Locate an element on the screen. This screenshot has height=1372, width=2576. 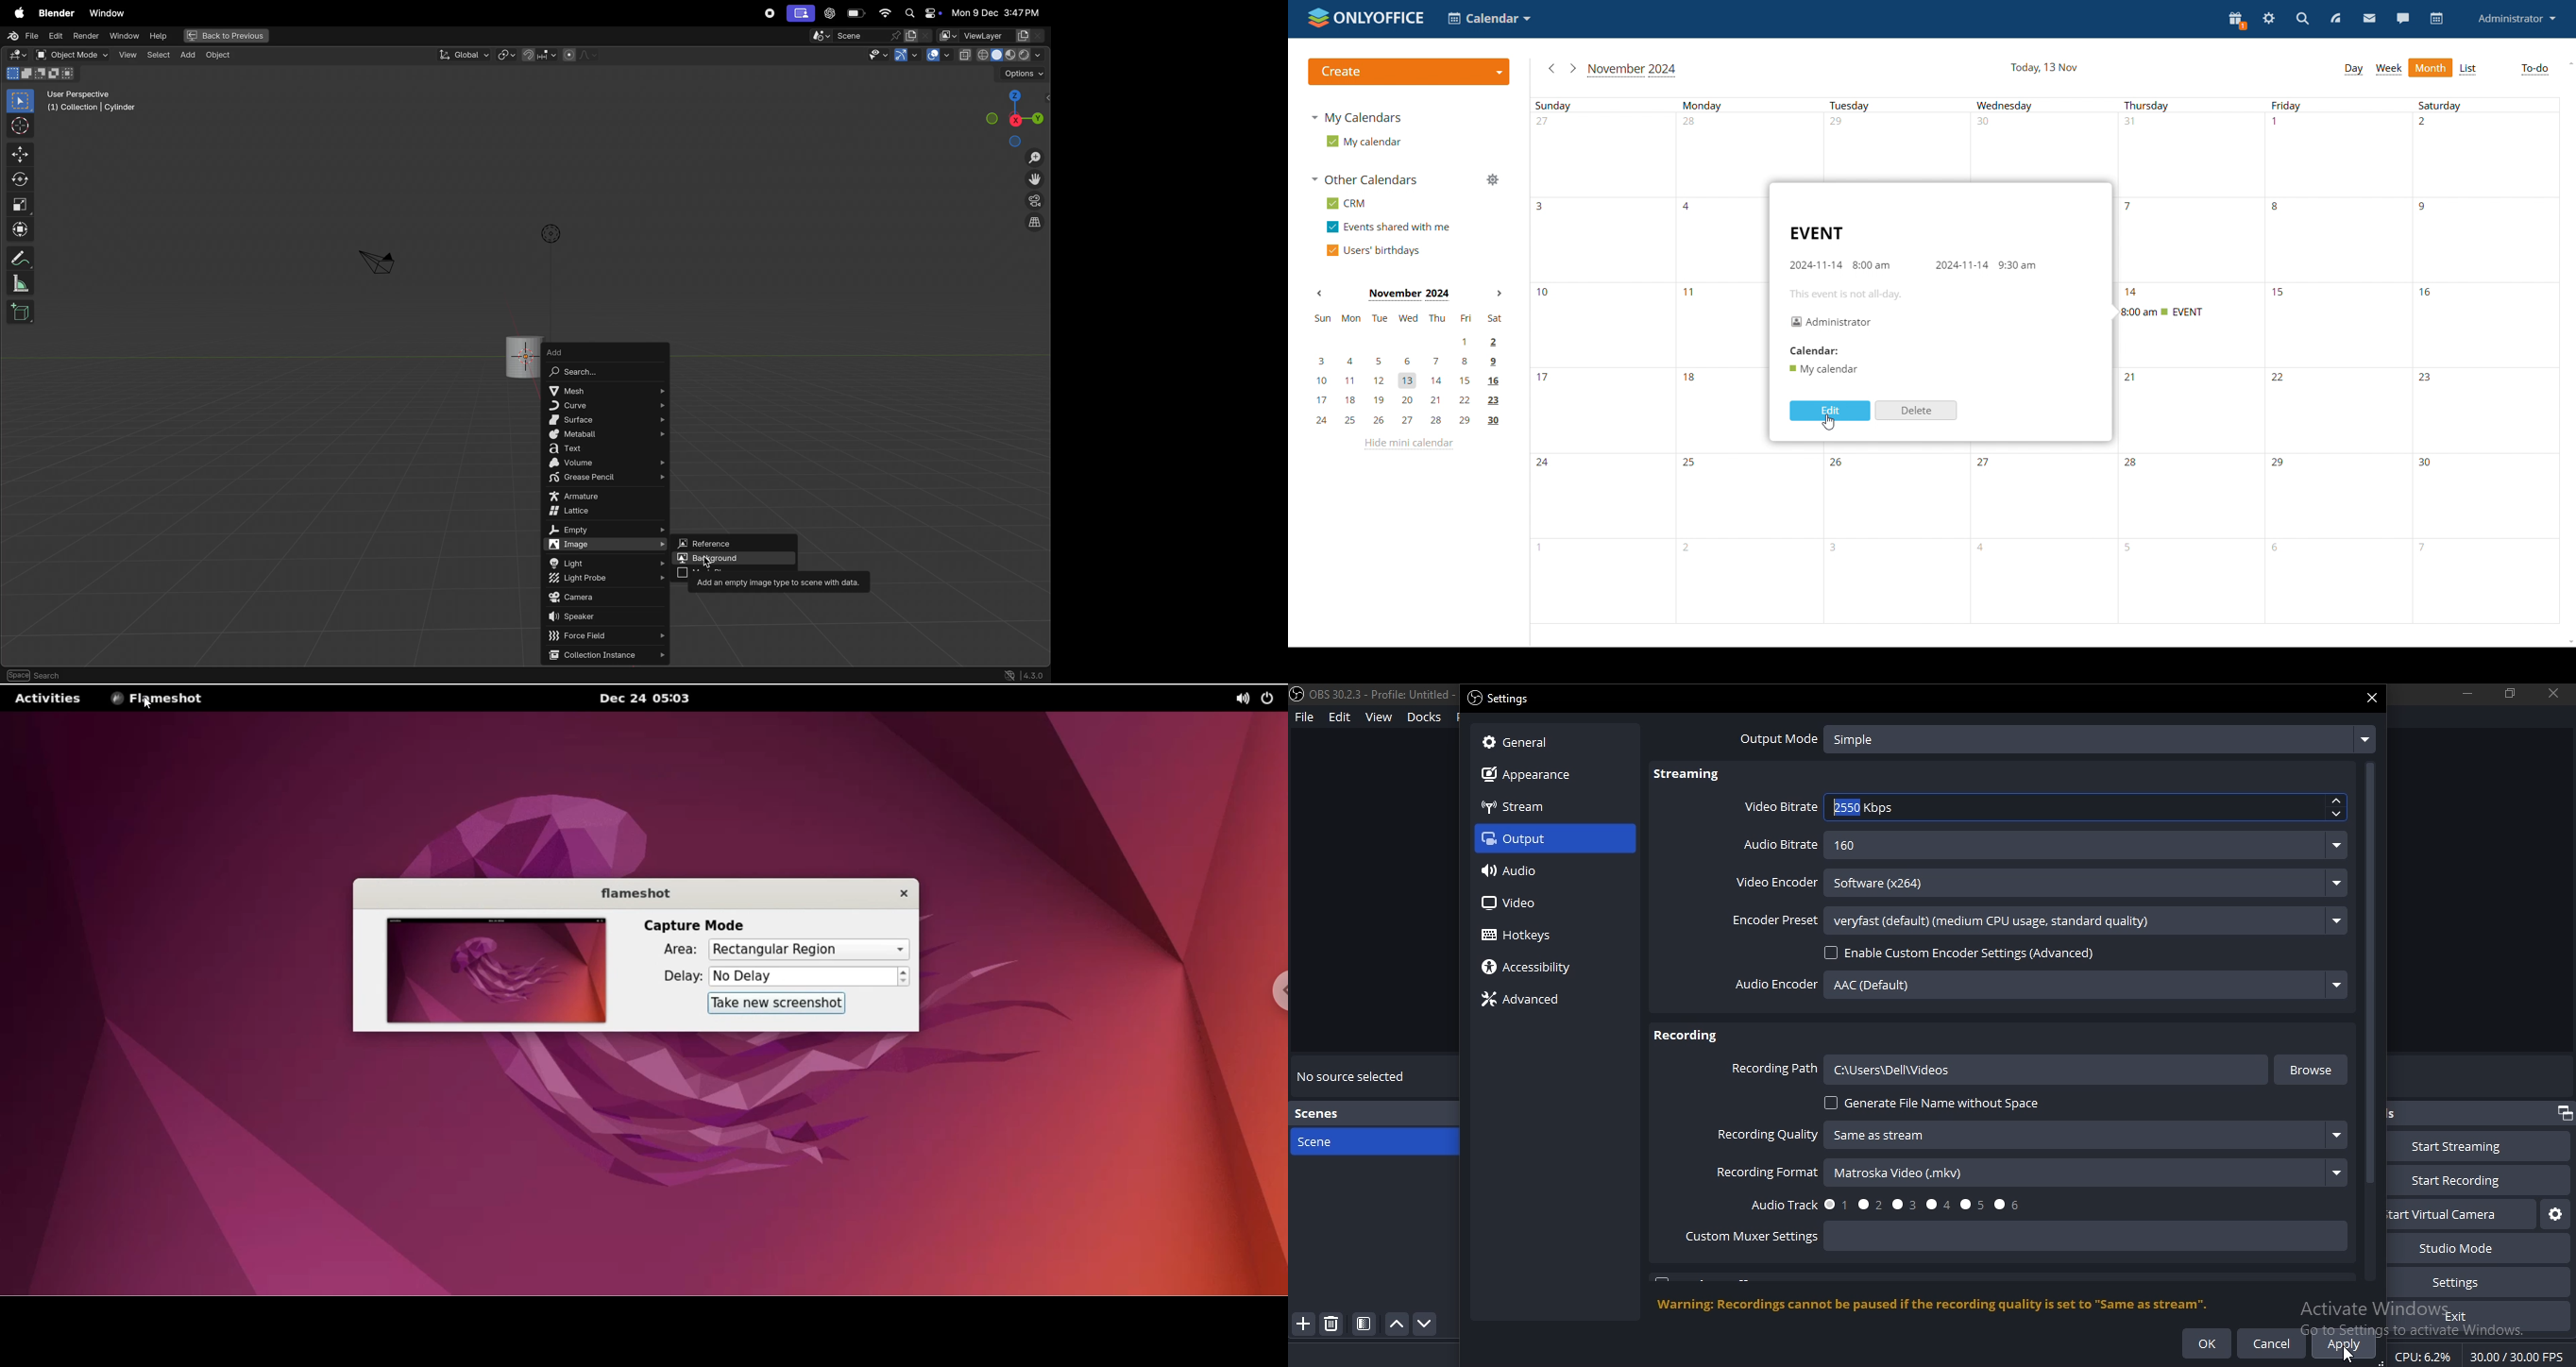
Software (x264) is located at coordinates (2088, 884).